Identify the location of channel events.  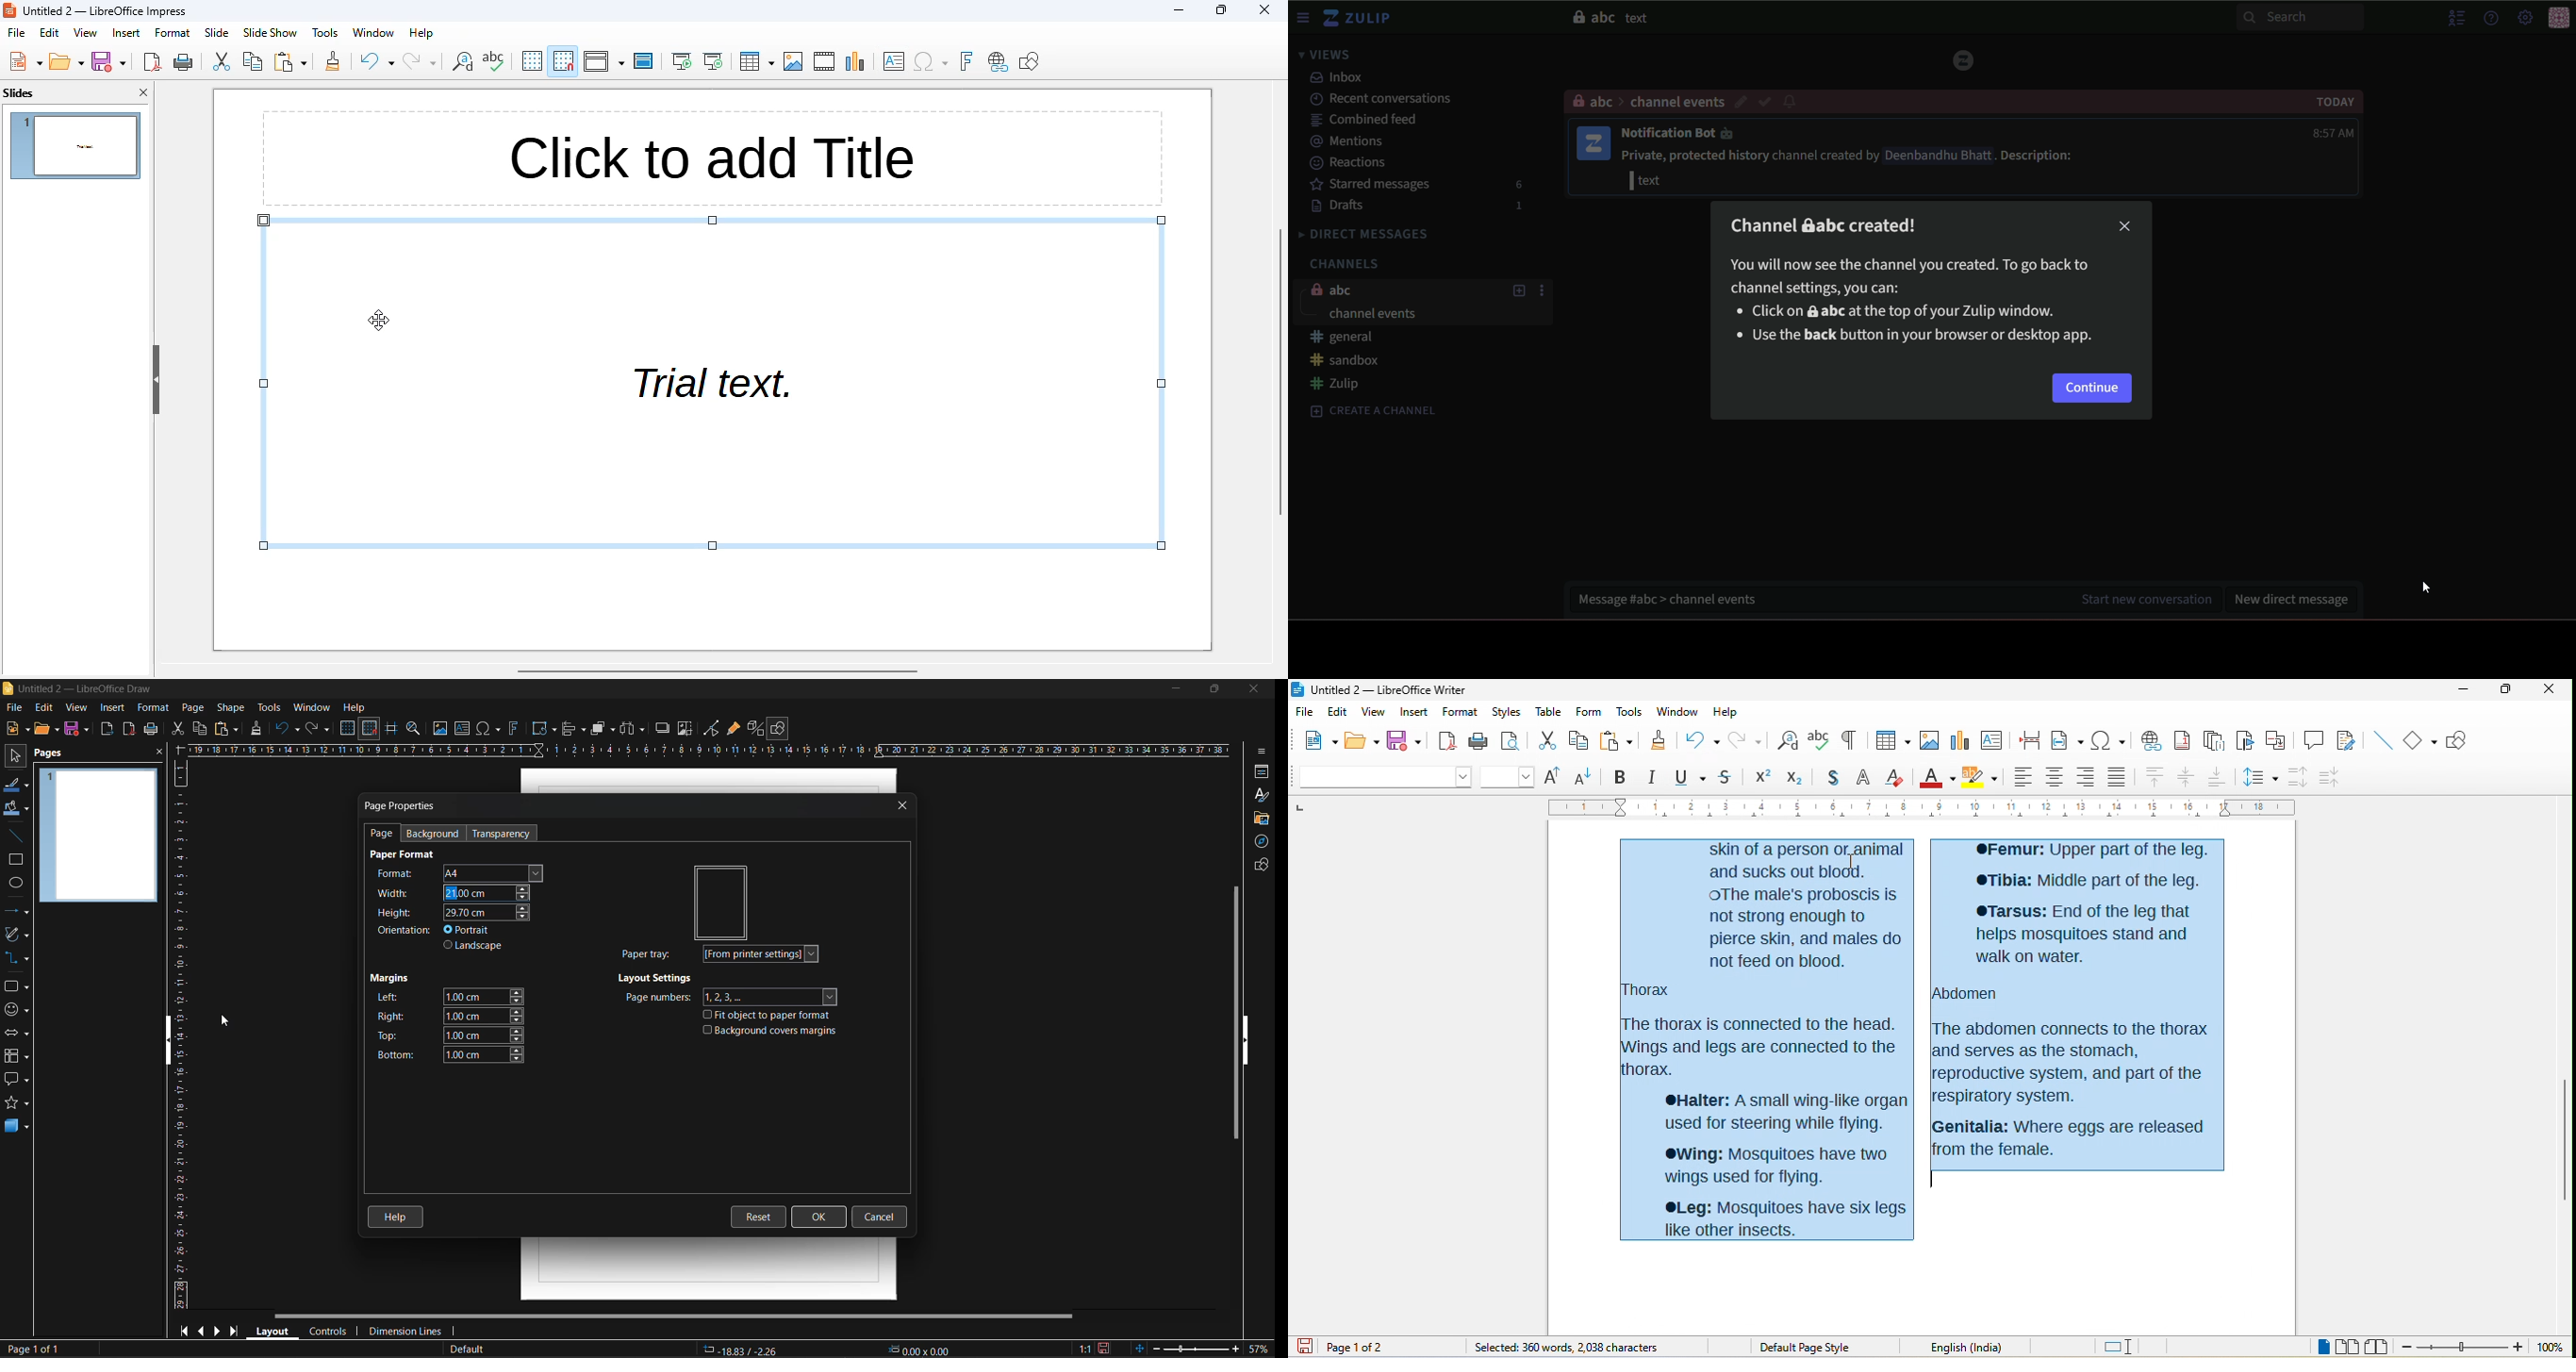
(1719, 102).